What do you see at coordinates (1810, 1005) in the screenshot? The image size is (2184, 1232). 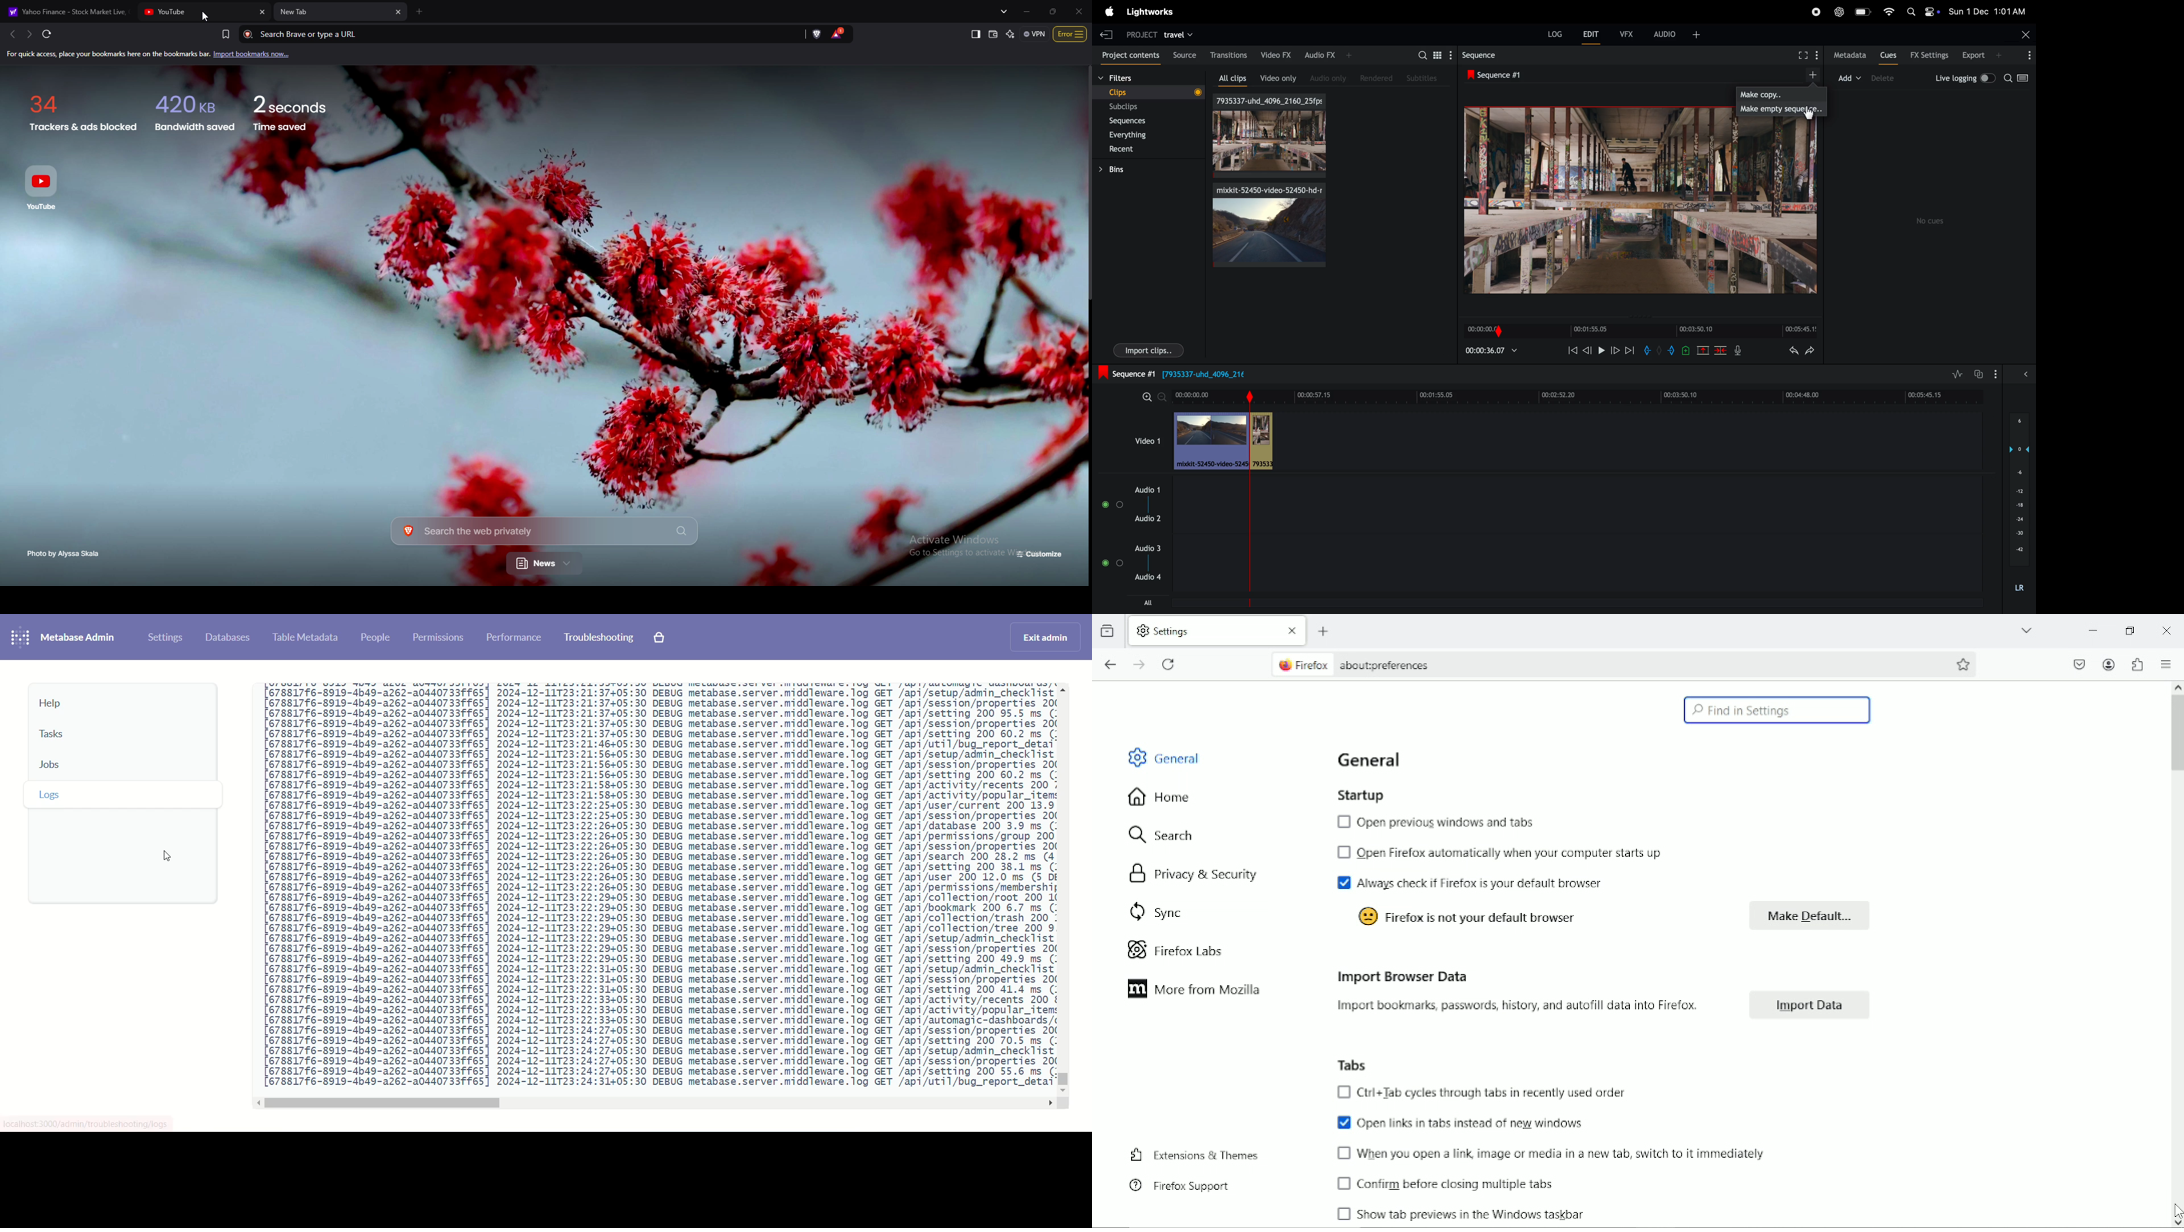 I see `Import Data` at bounding box center [1810, 1005].